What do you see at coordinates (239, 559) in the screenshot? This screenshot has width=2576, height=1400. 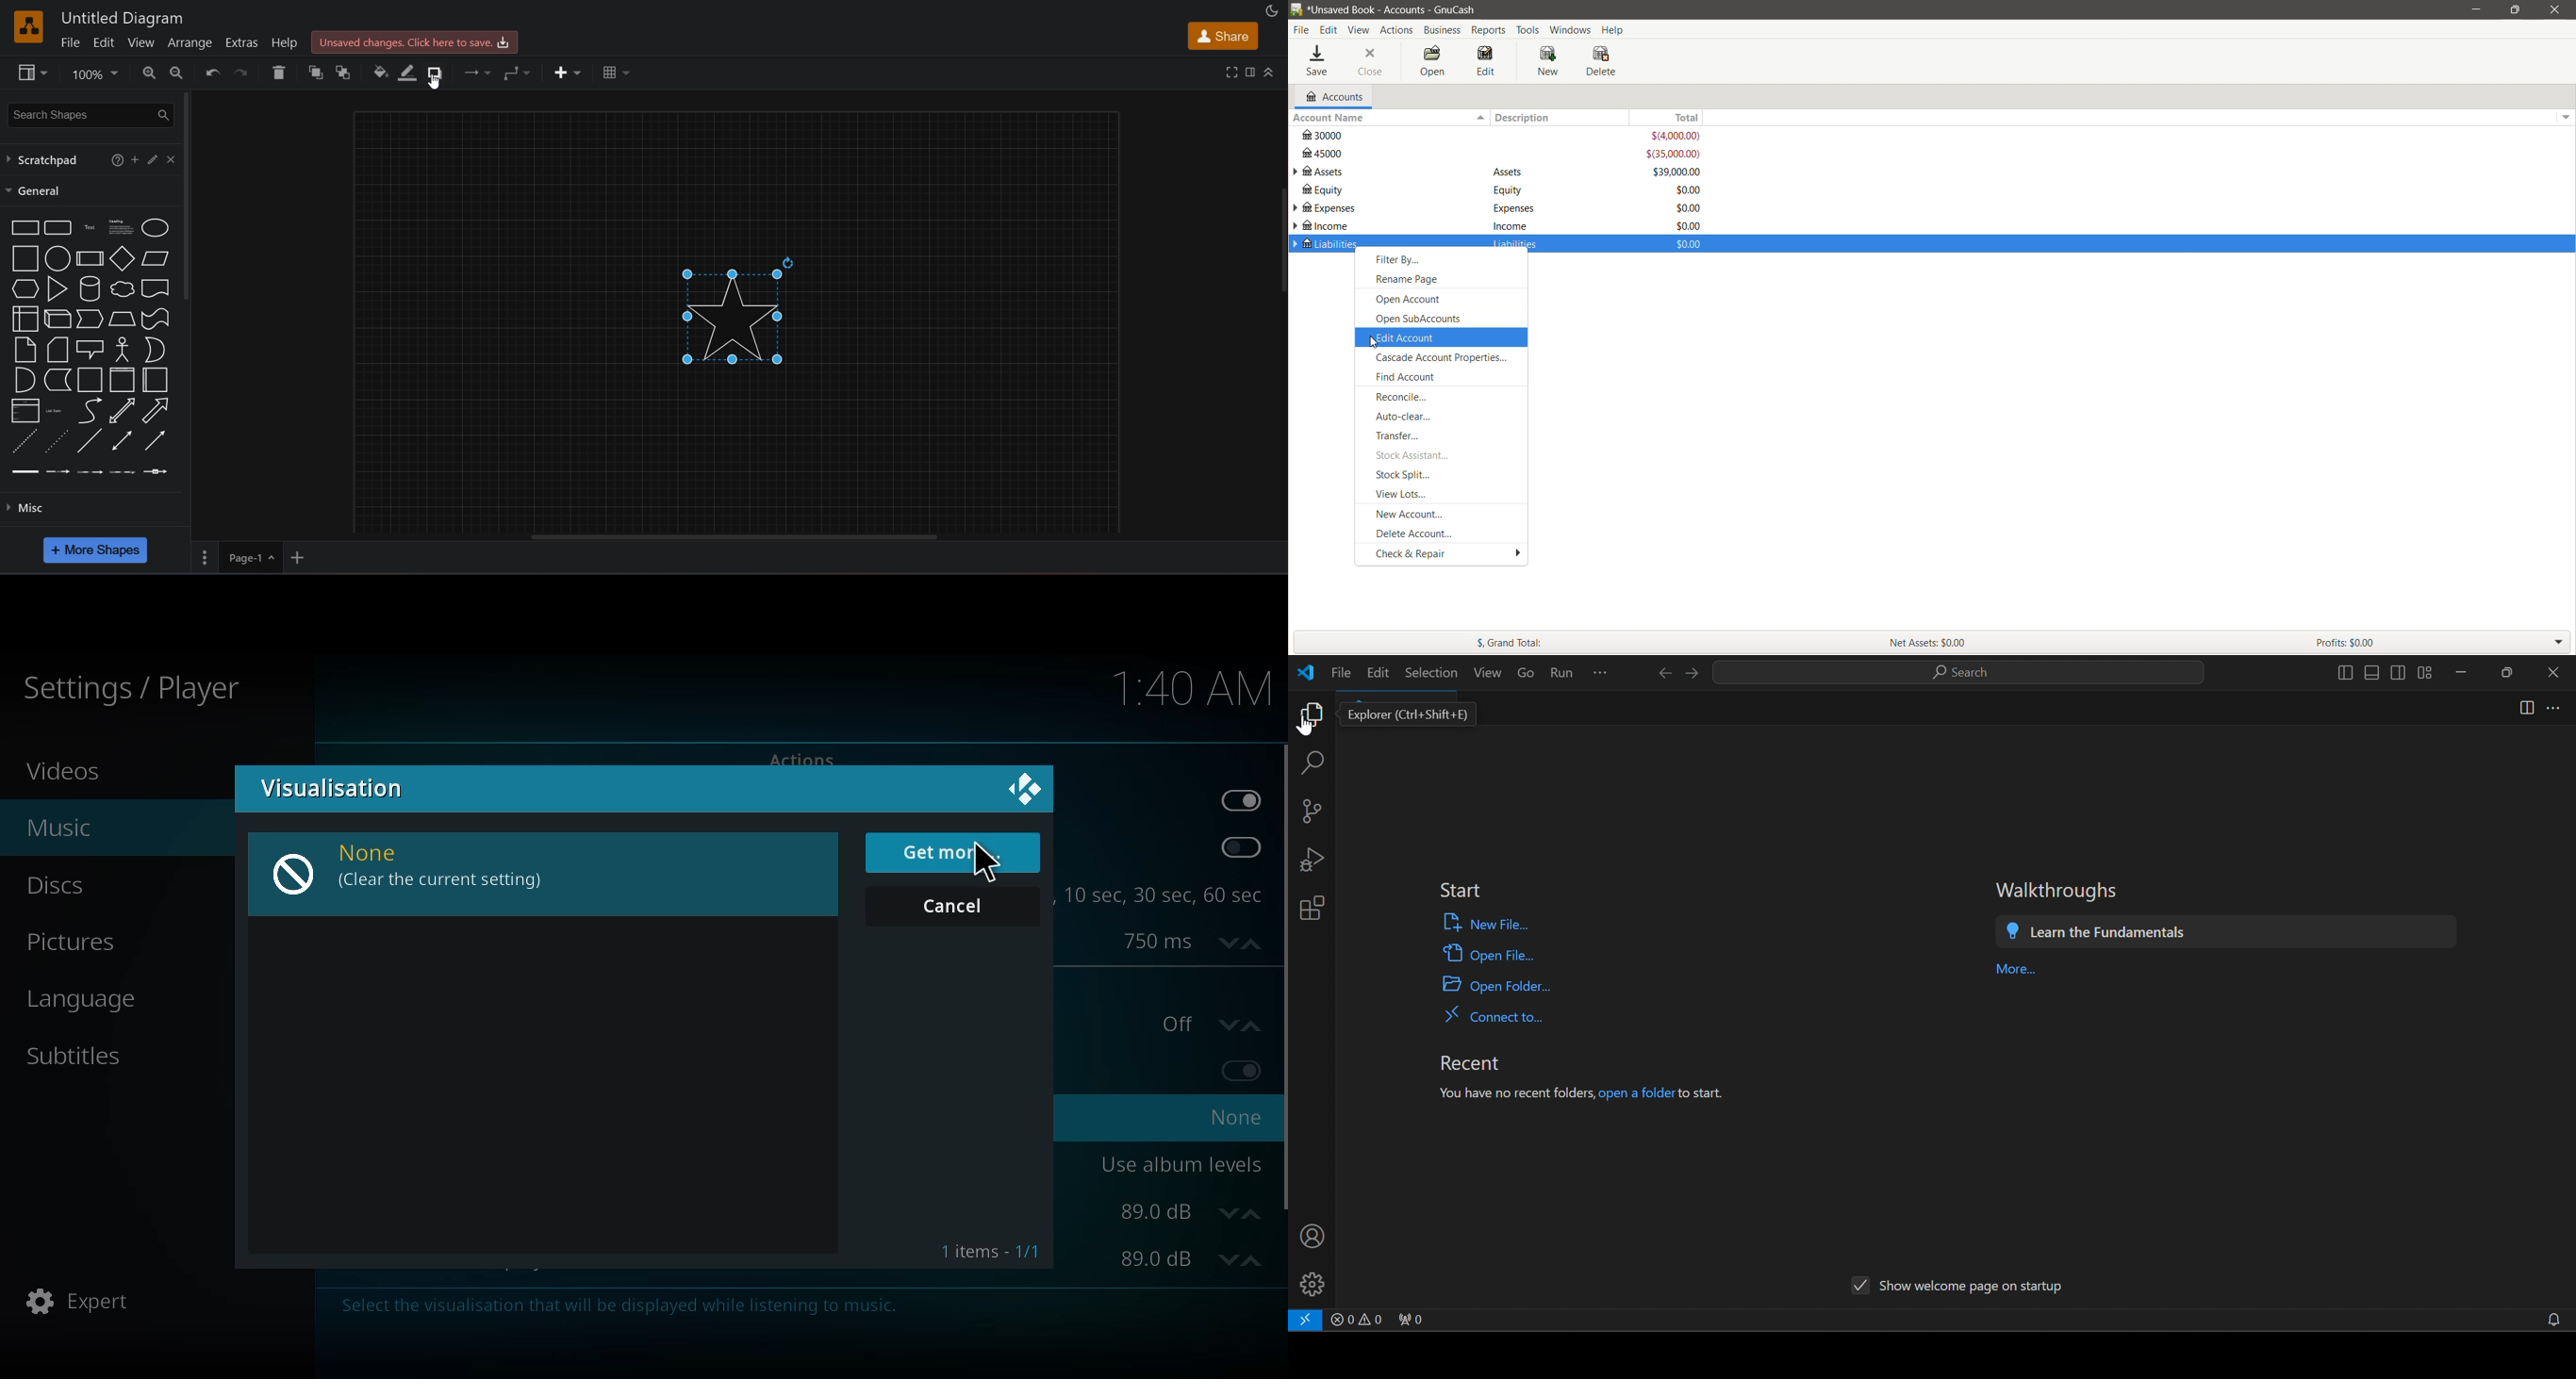 I see `page 1` at bounding box center [239, 559].